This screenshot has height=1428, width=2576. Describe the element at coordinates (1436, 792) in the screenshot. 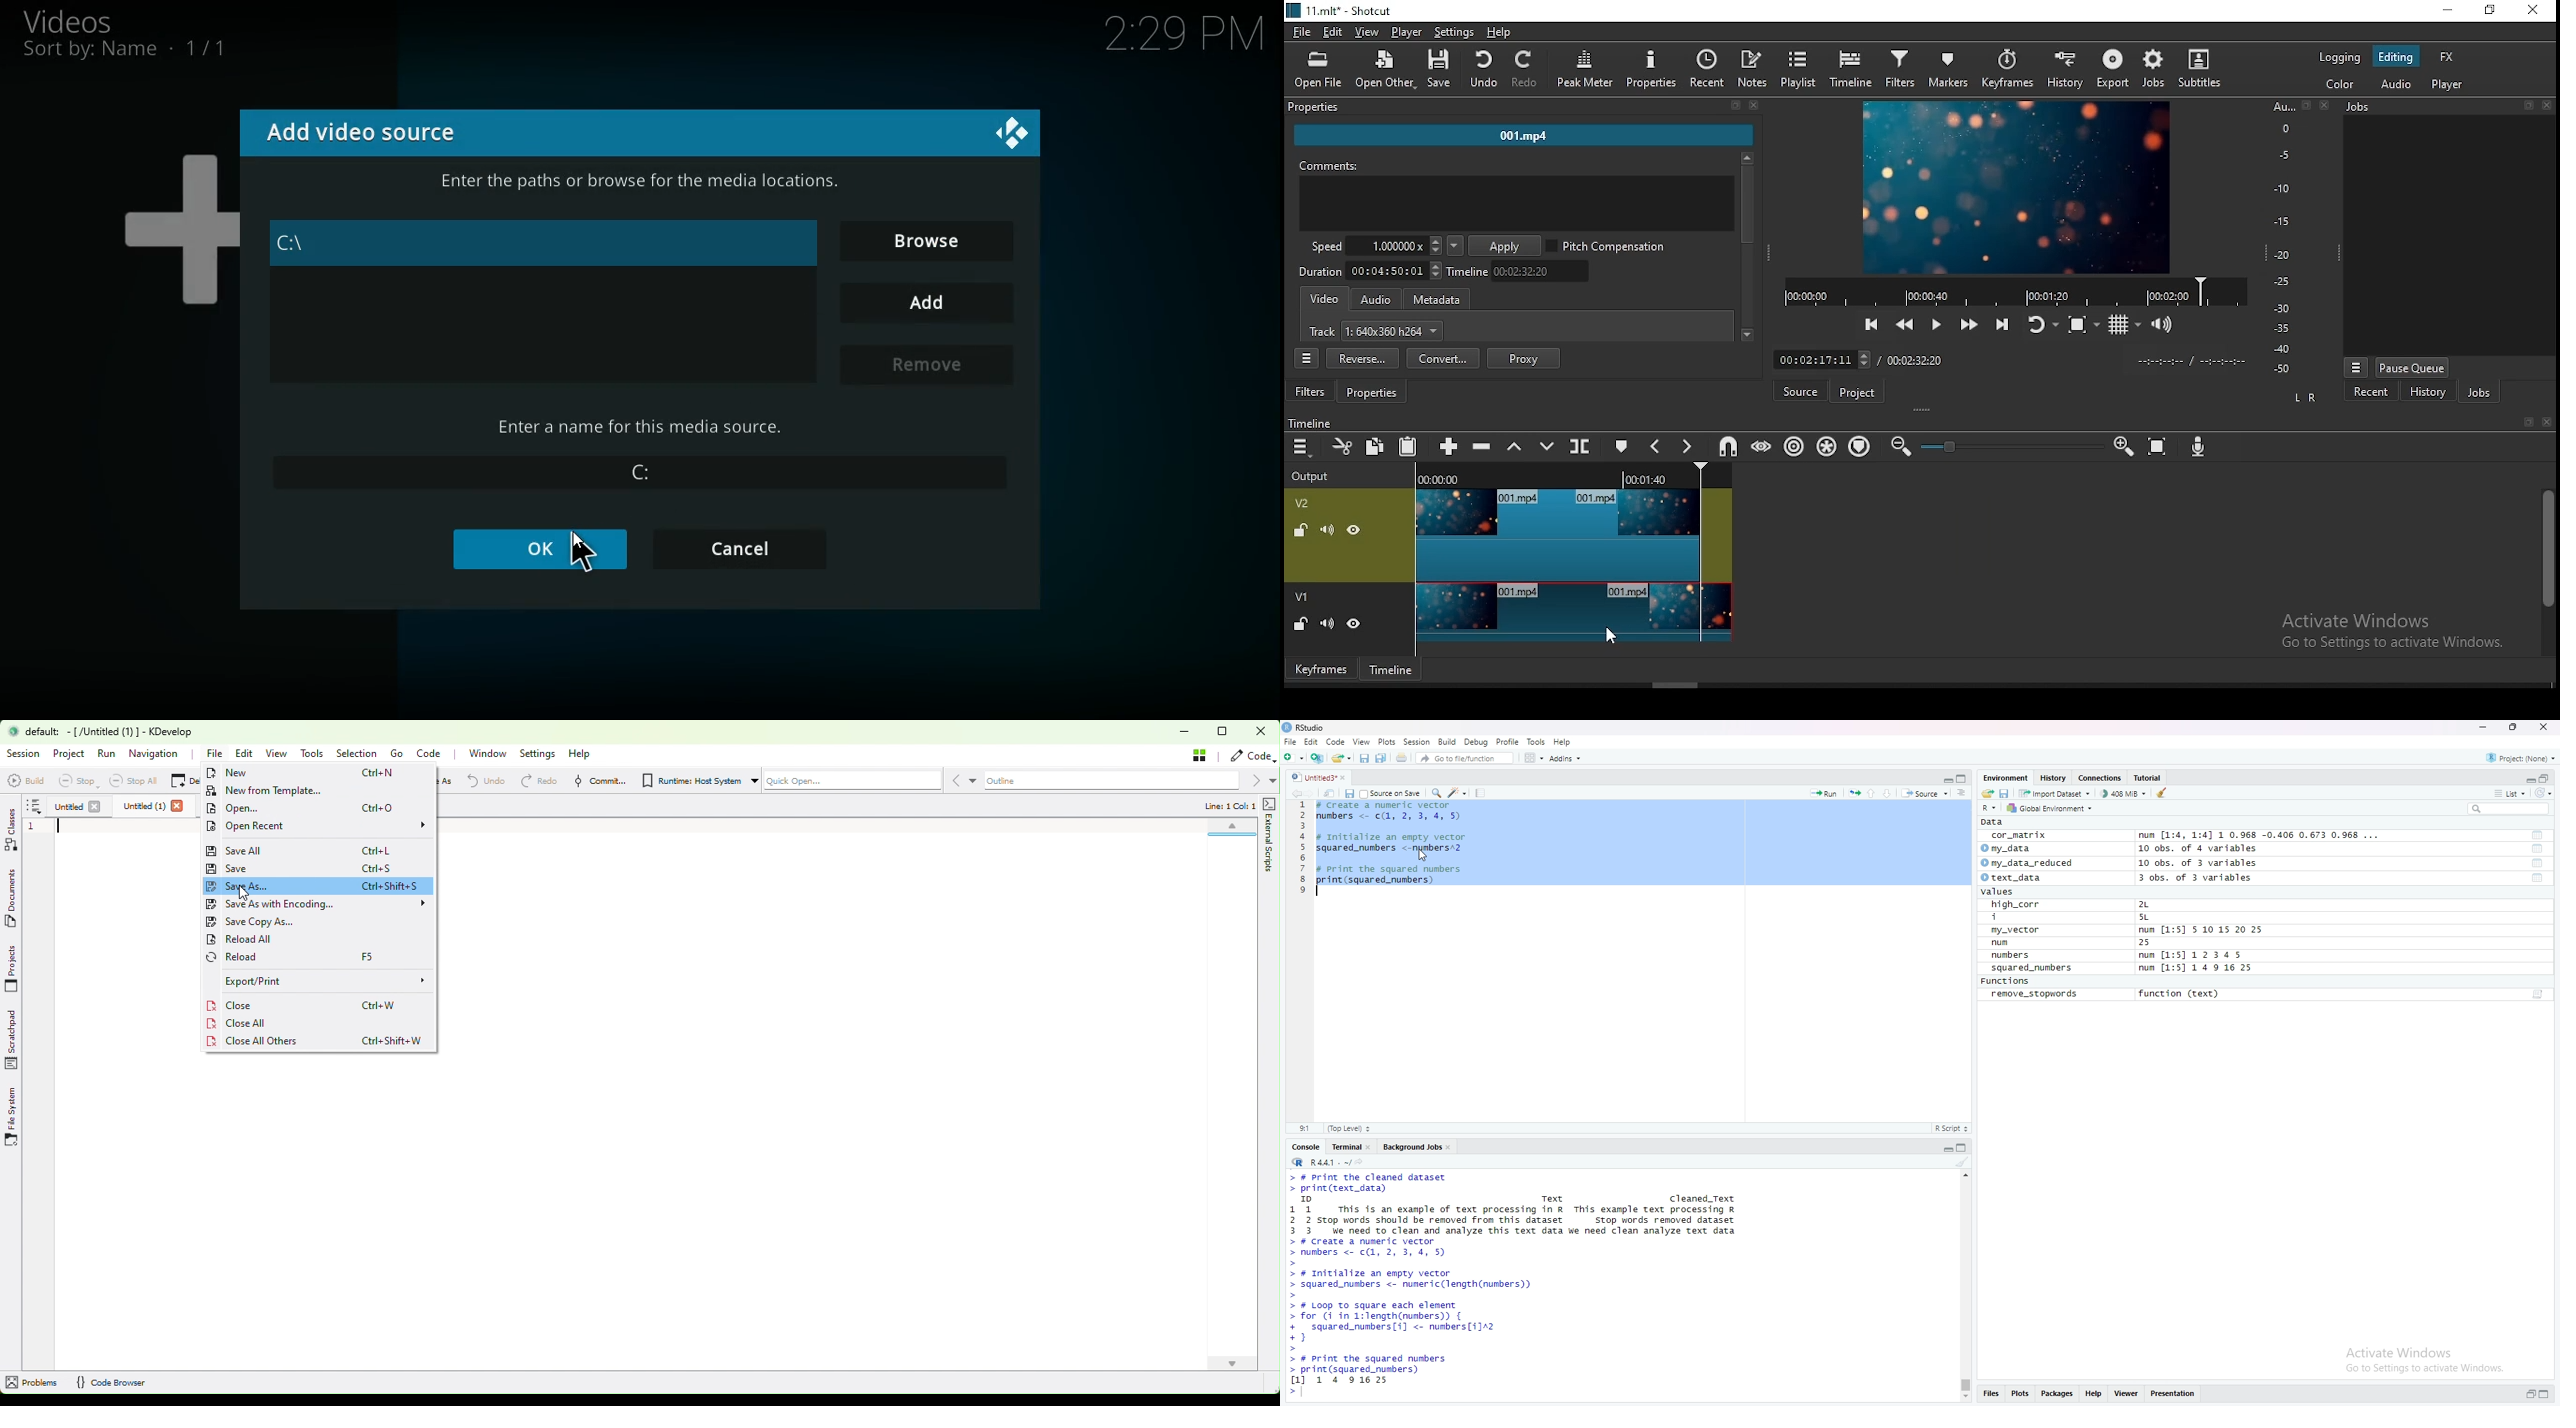

I see `Find/Replace` at that location.